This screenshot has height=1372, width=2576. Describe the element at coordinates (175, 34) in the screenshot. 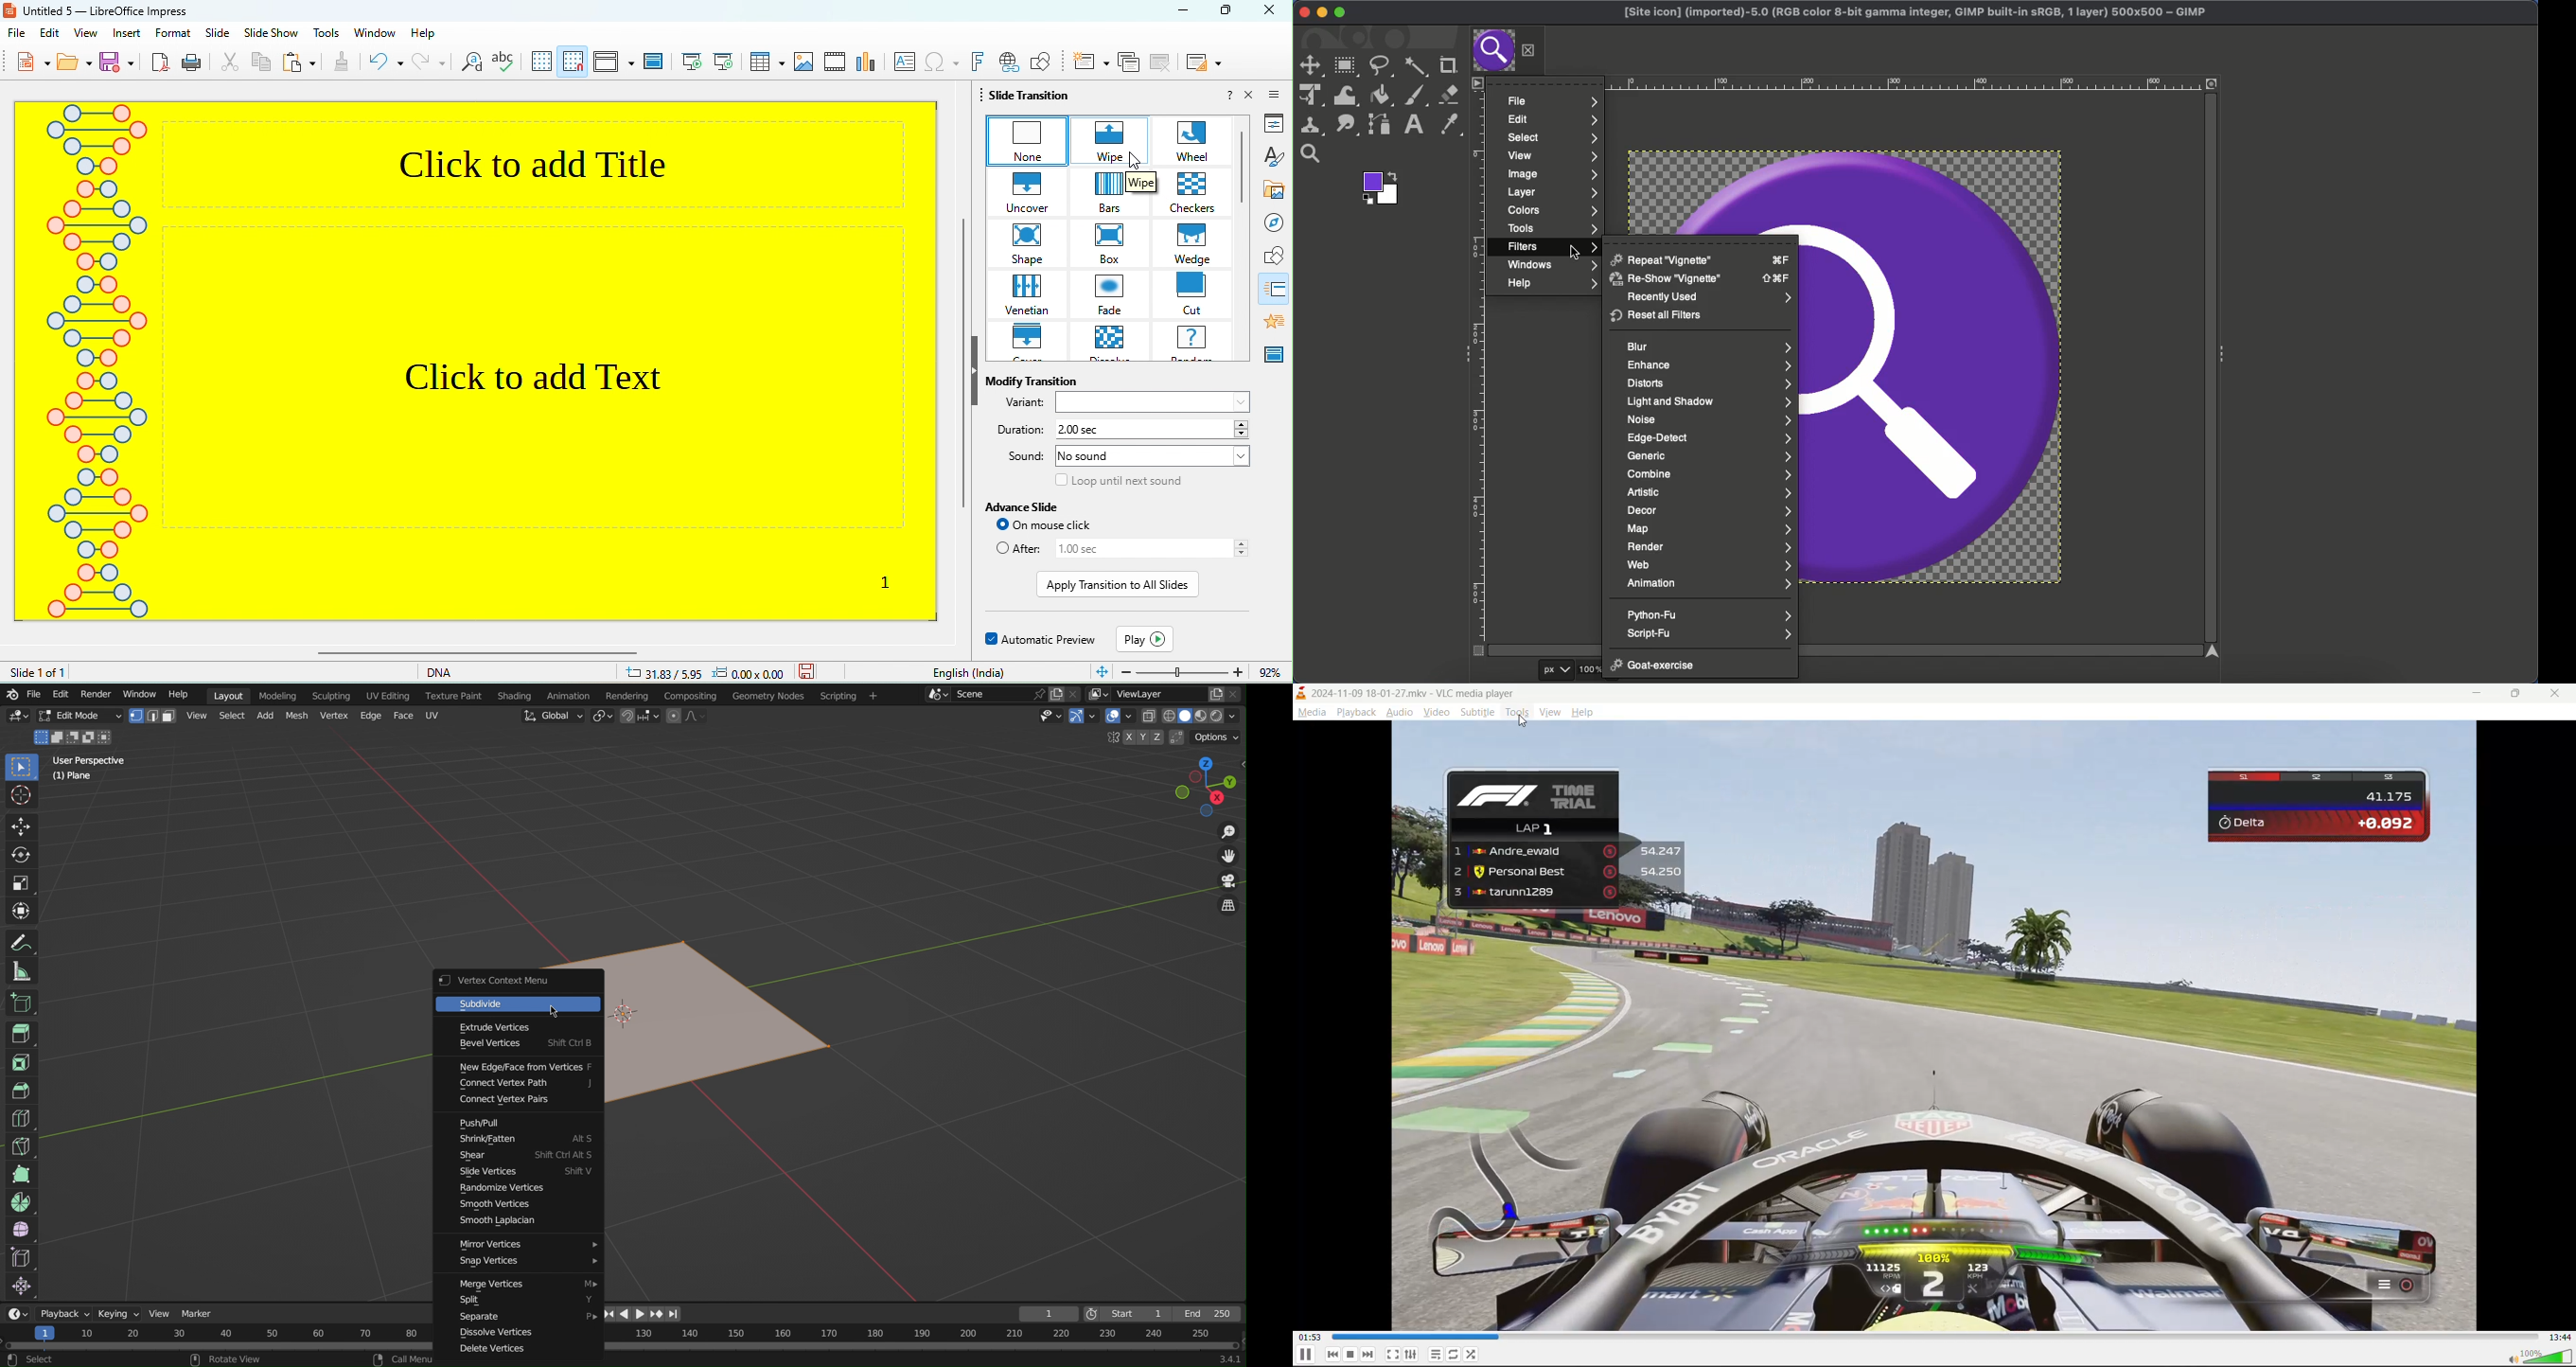

I see `format` at that location.